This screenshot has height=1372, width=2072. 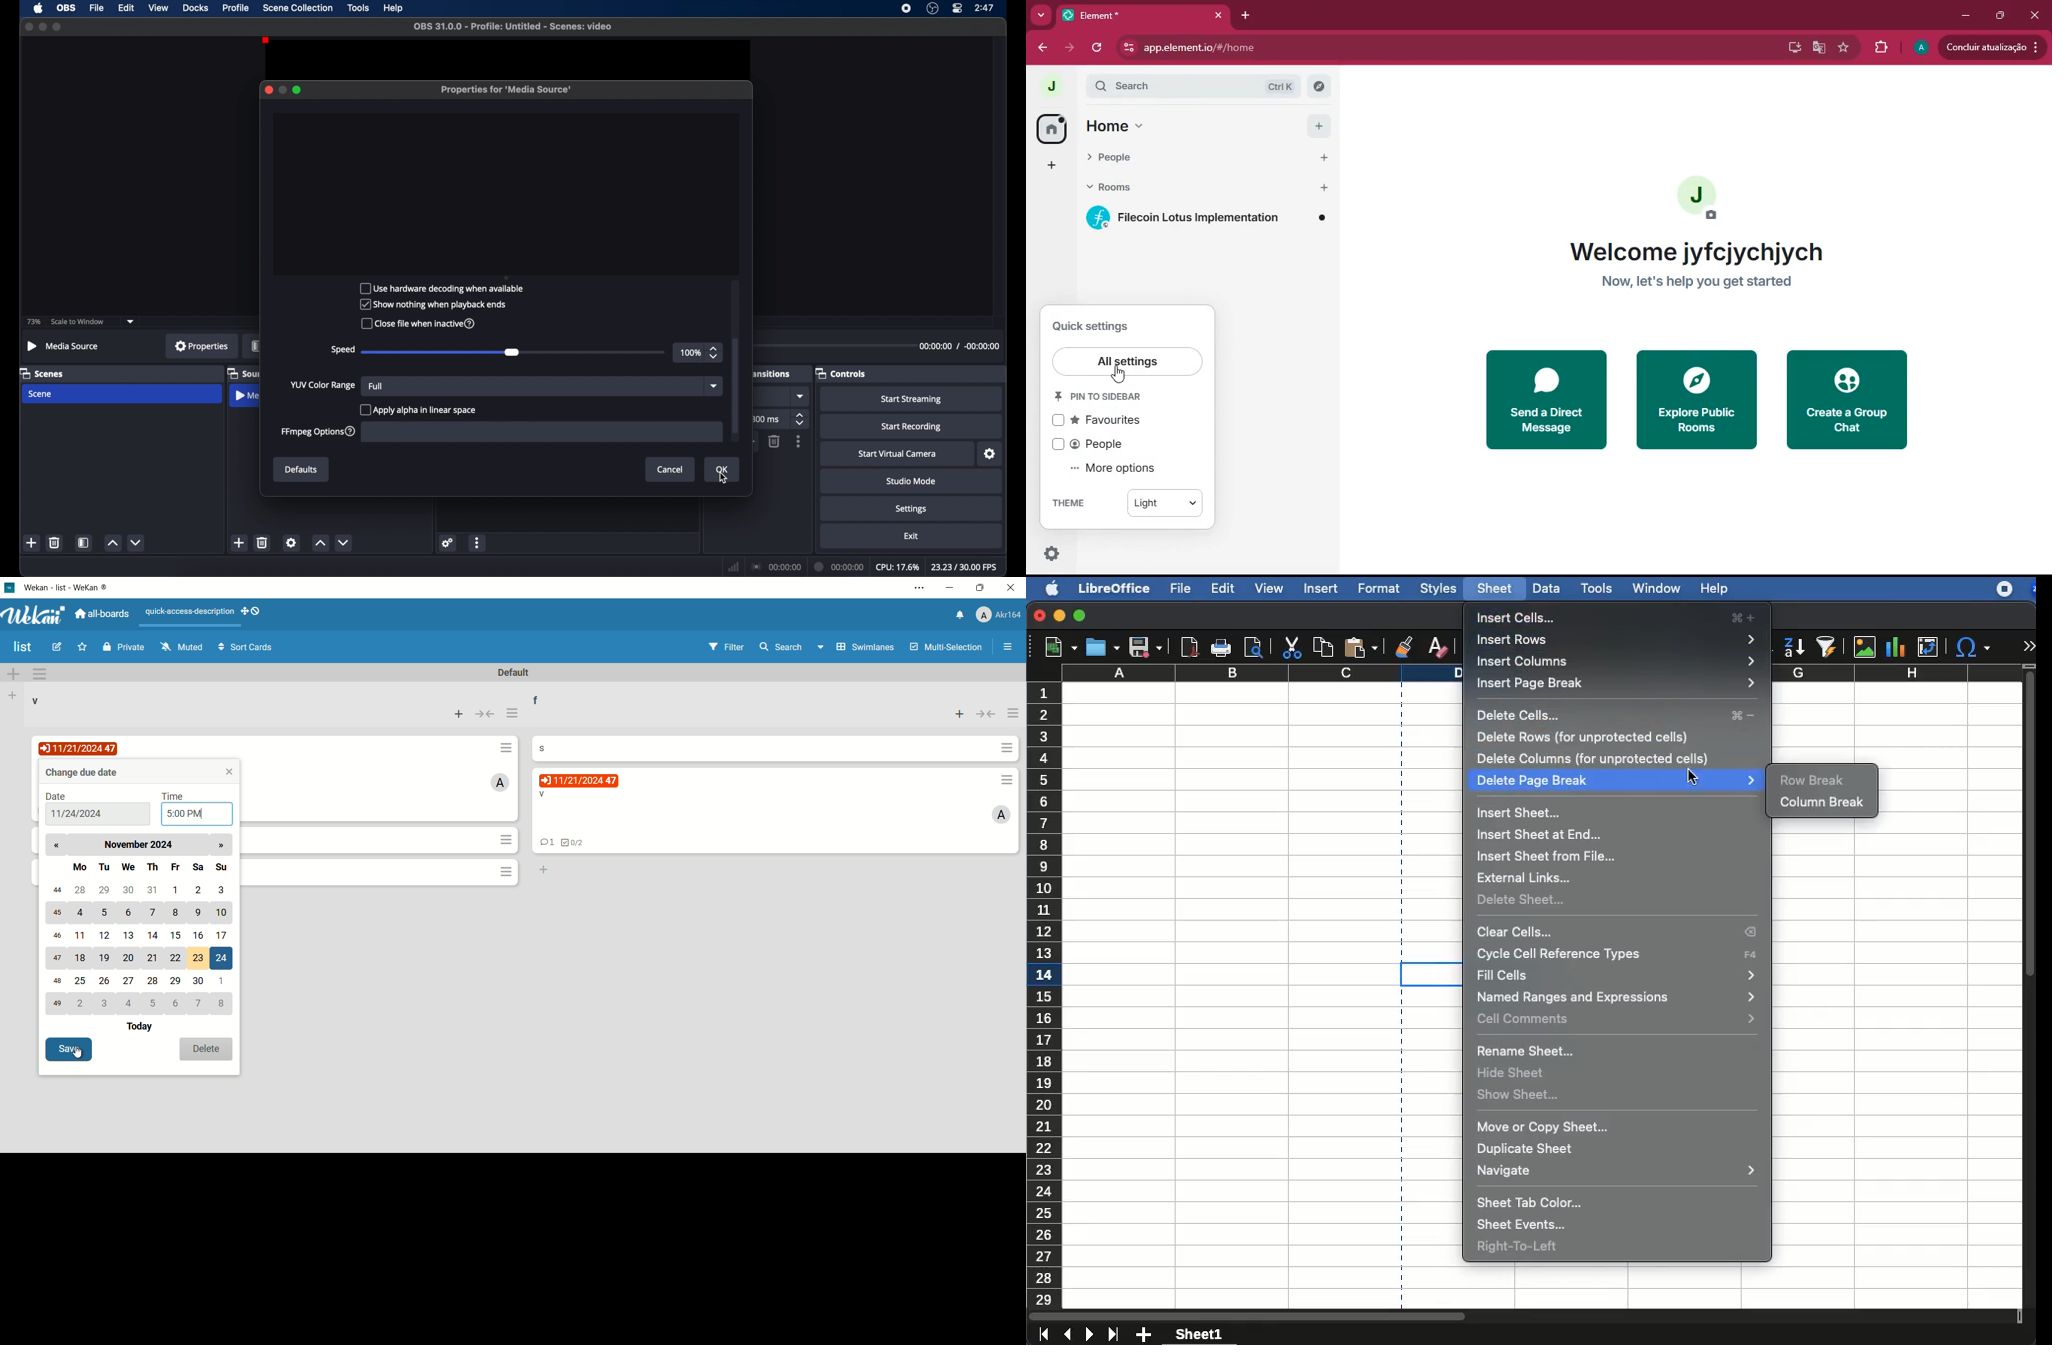 What do you see at coordinates (1702, 195) in the screenshot?
I see `profile picture` at bounding box center [1702, 195].